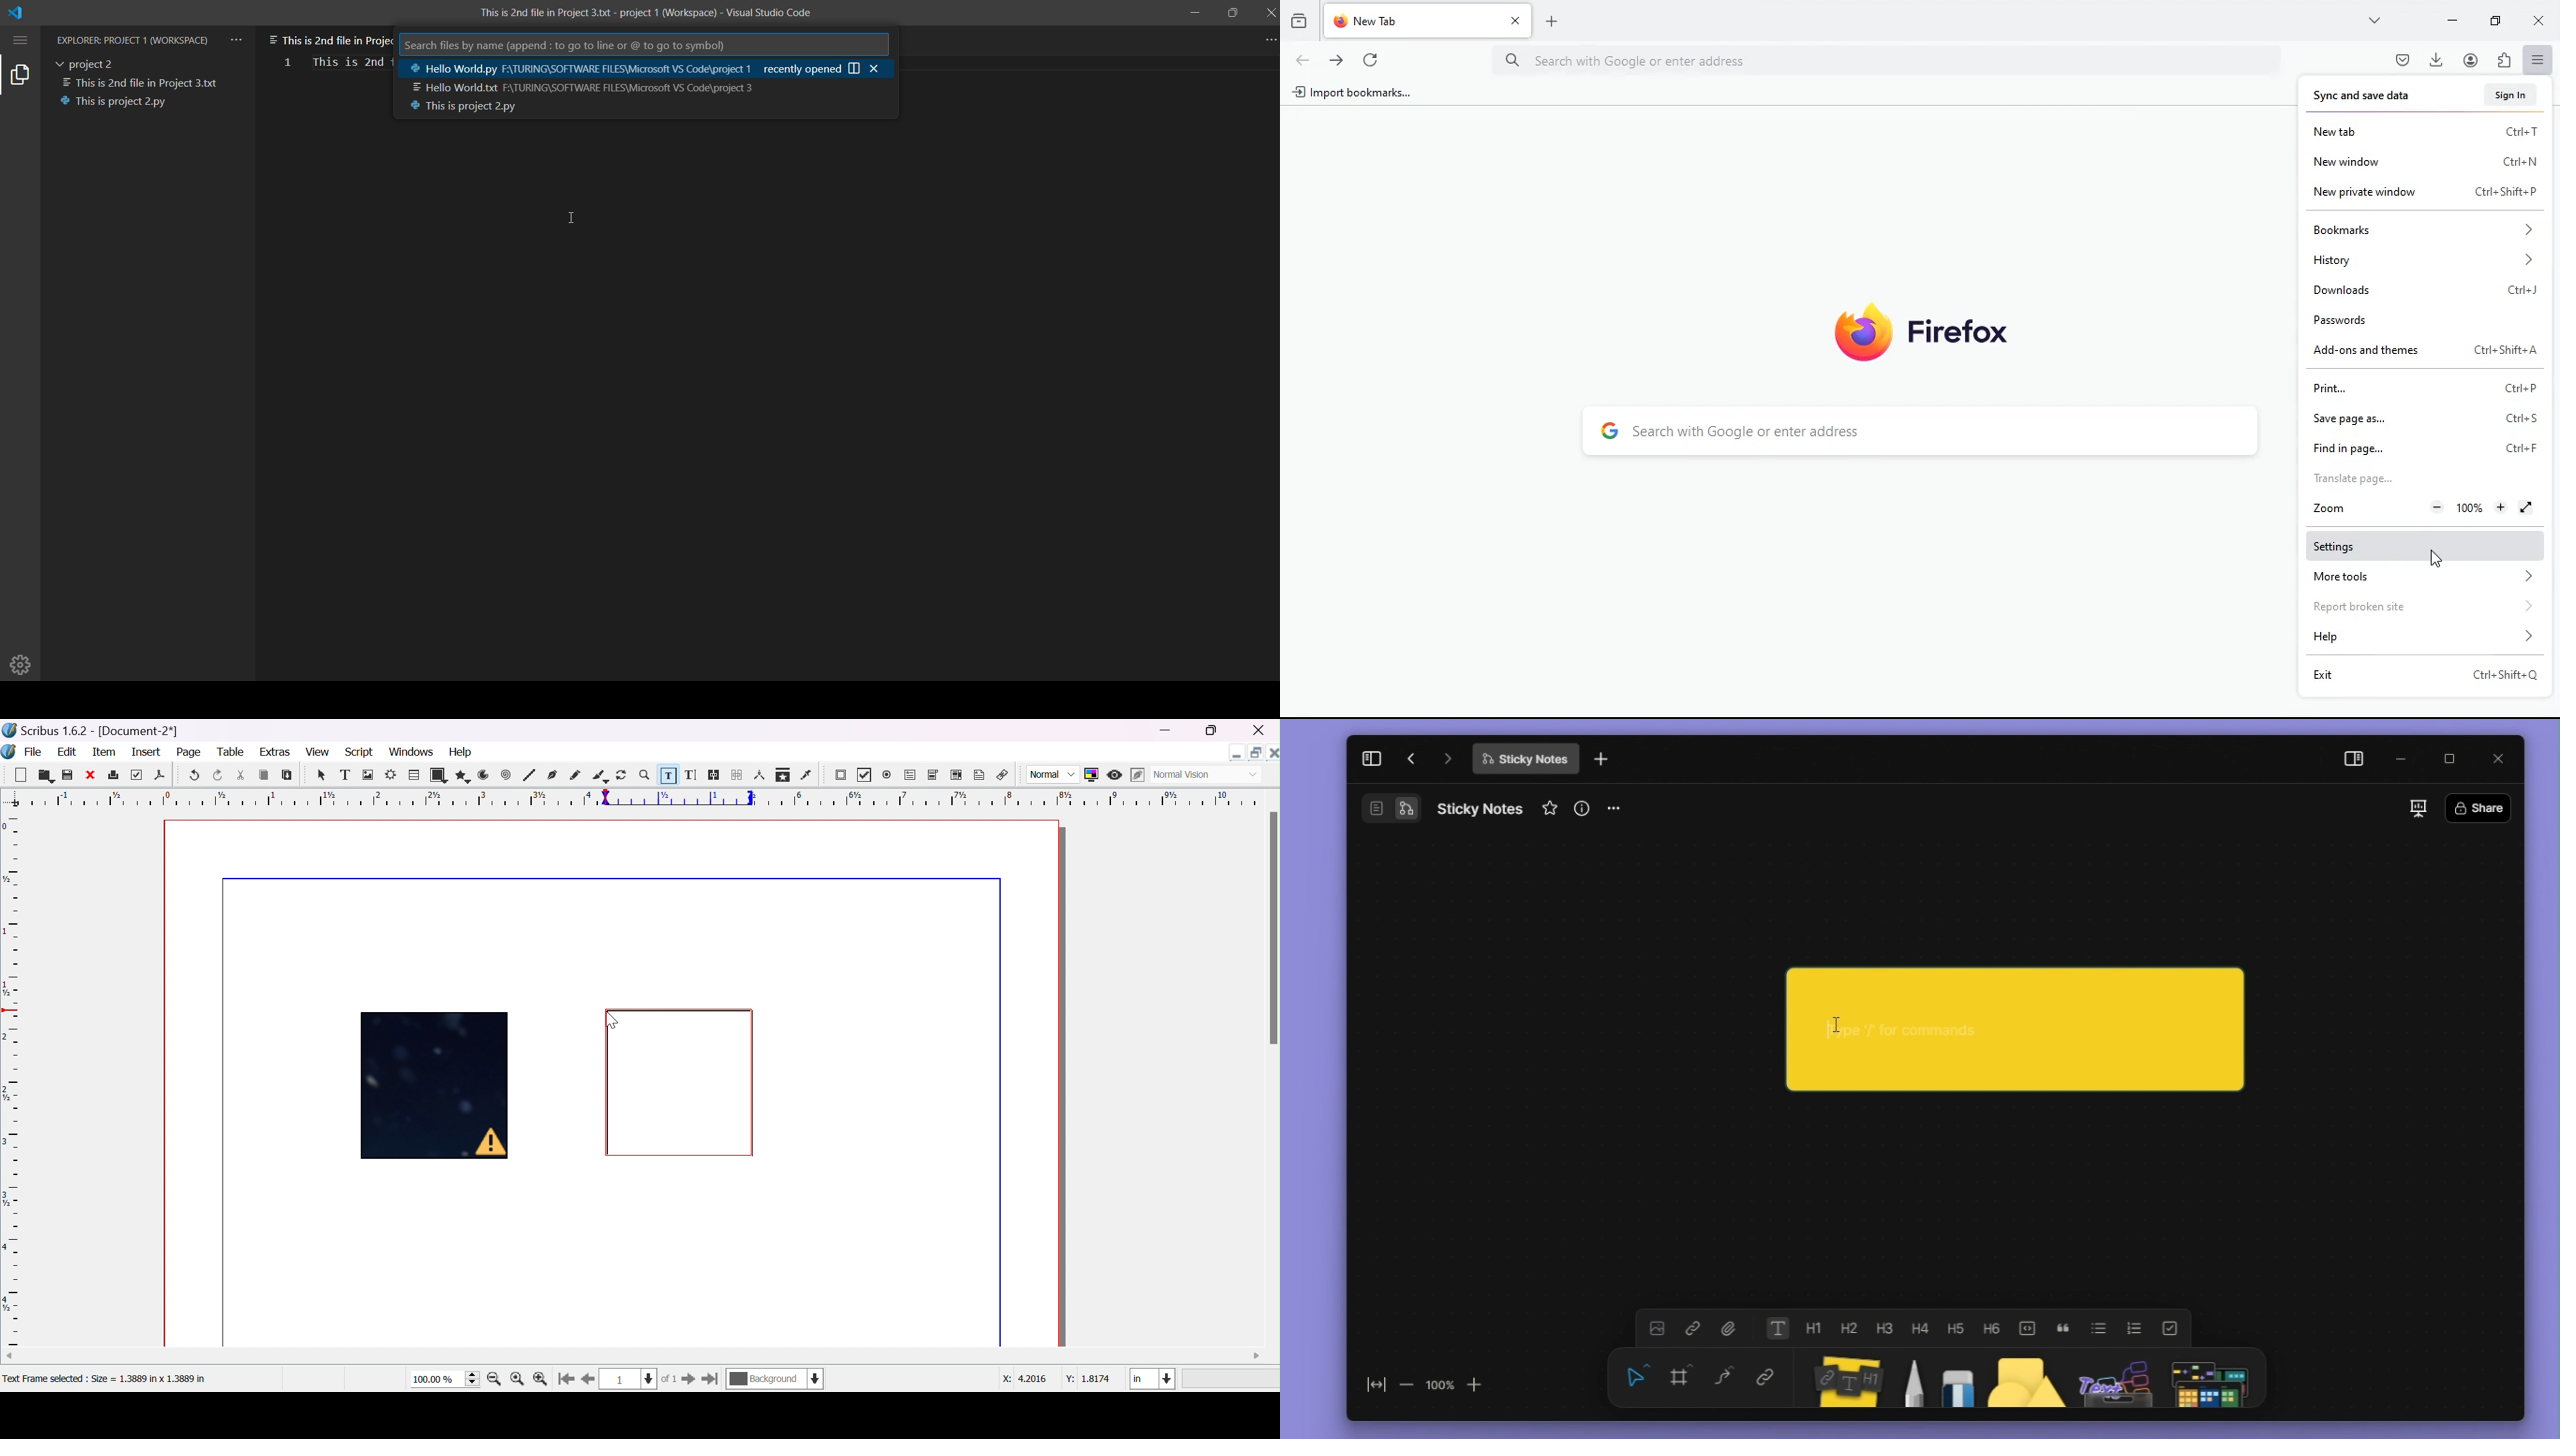  What do you see at coordinates (687, 1379) in the screenshot?
I see `go to next page` at bounding box center [687, 1379].